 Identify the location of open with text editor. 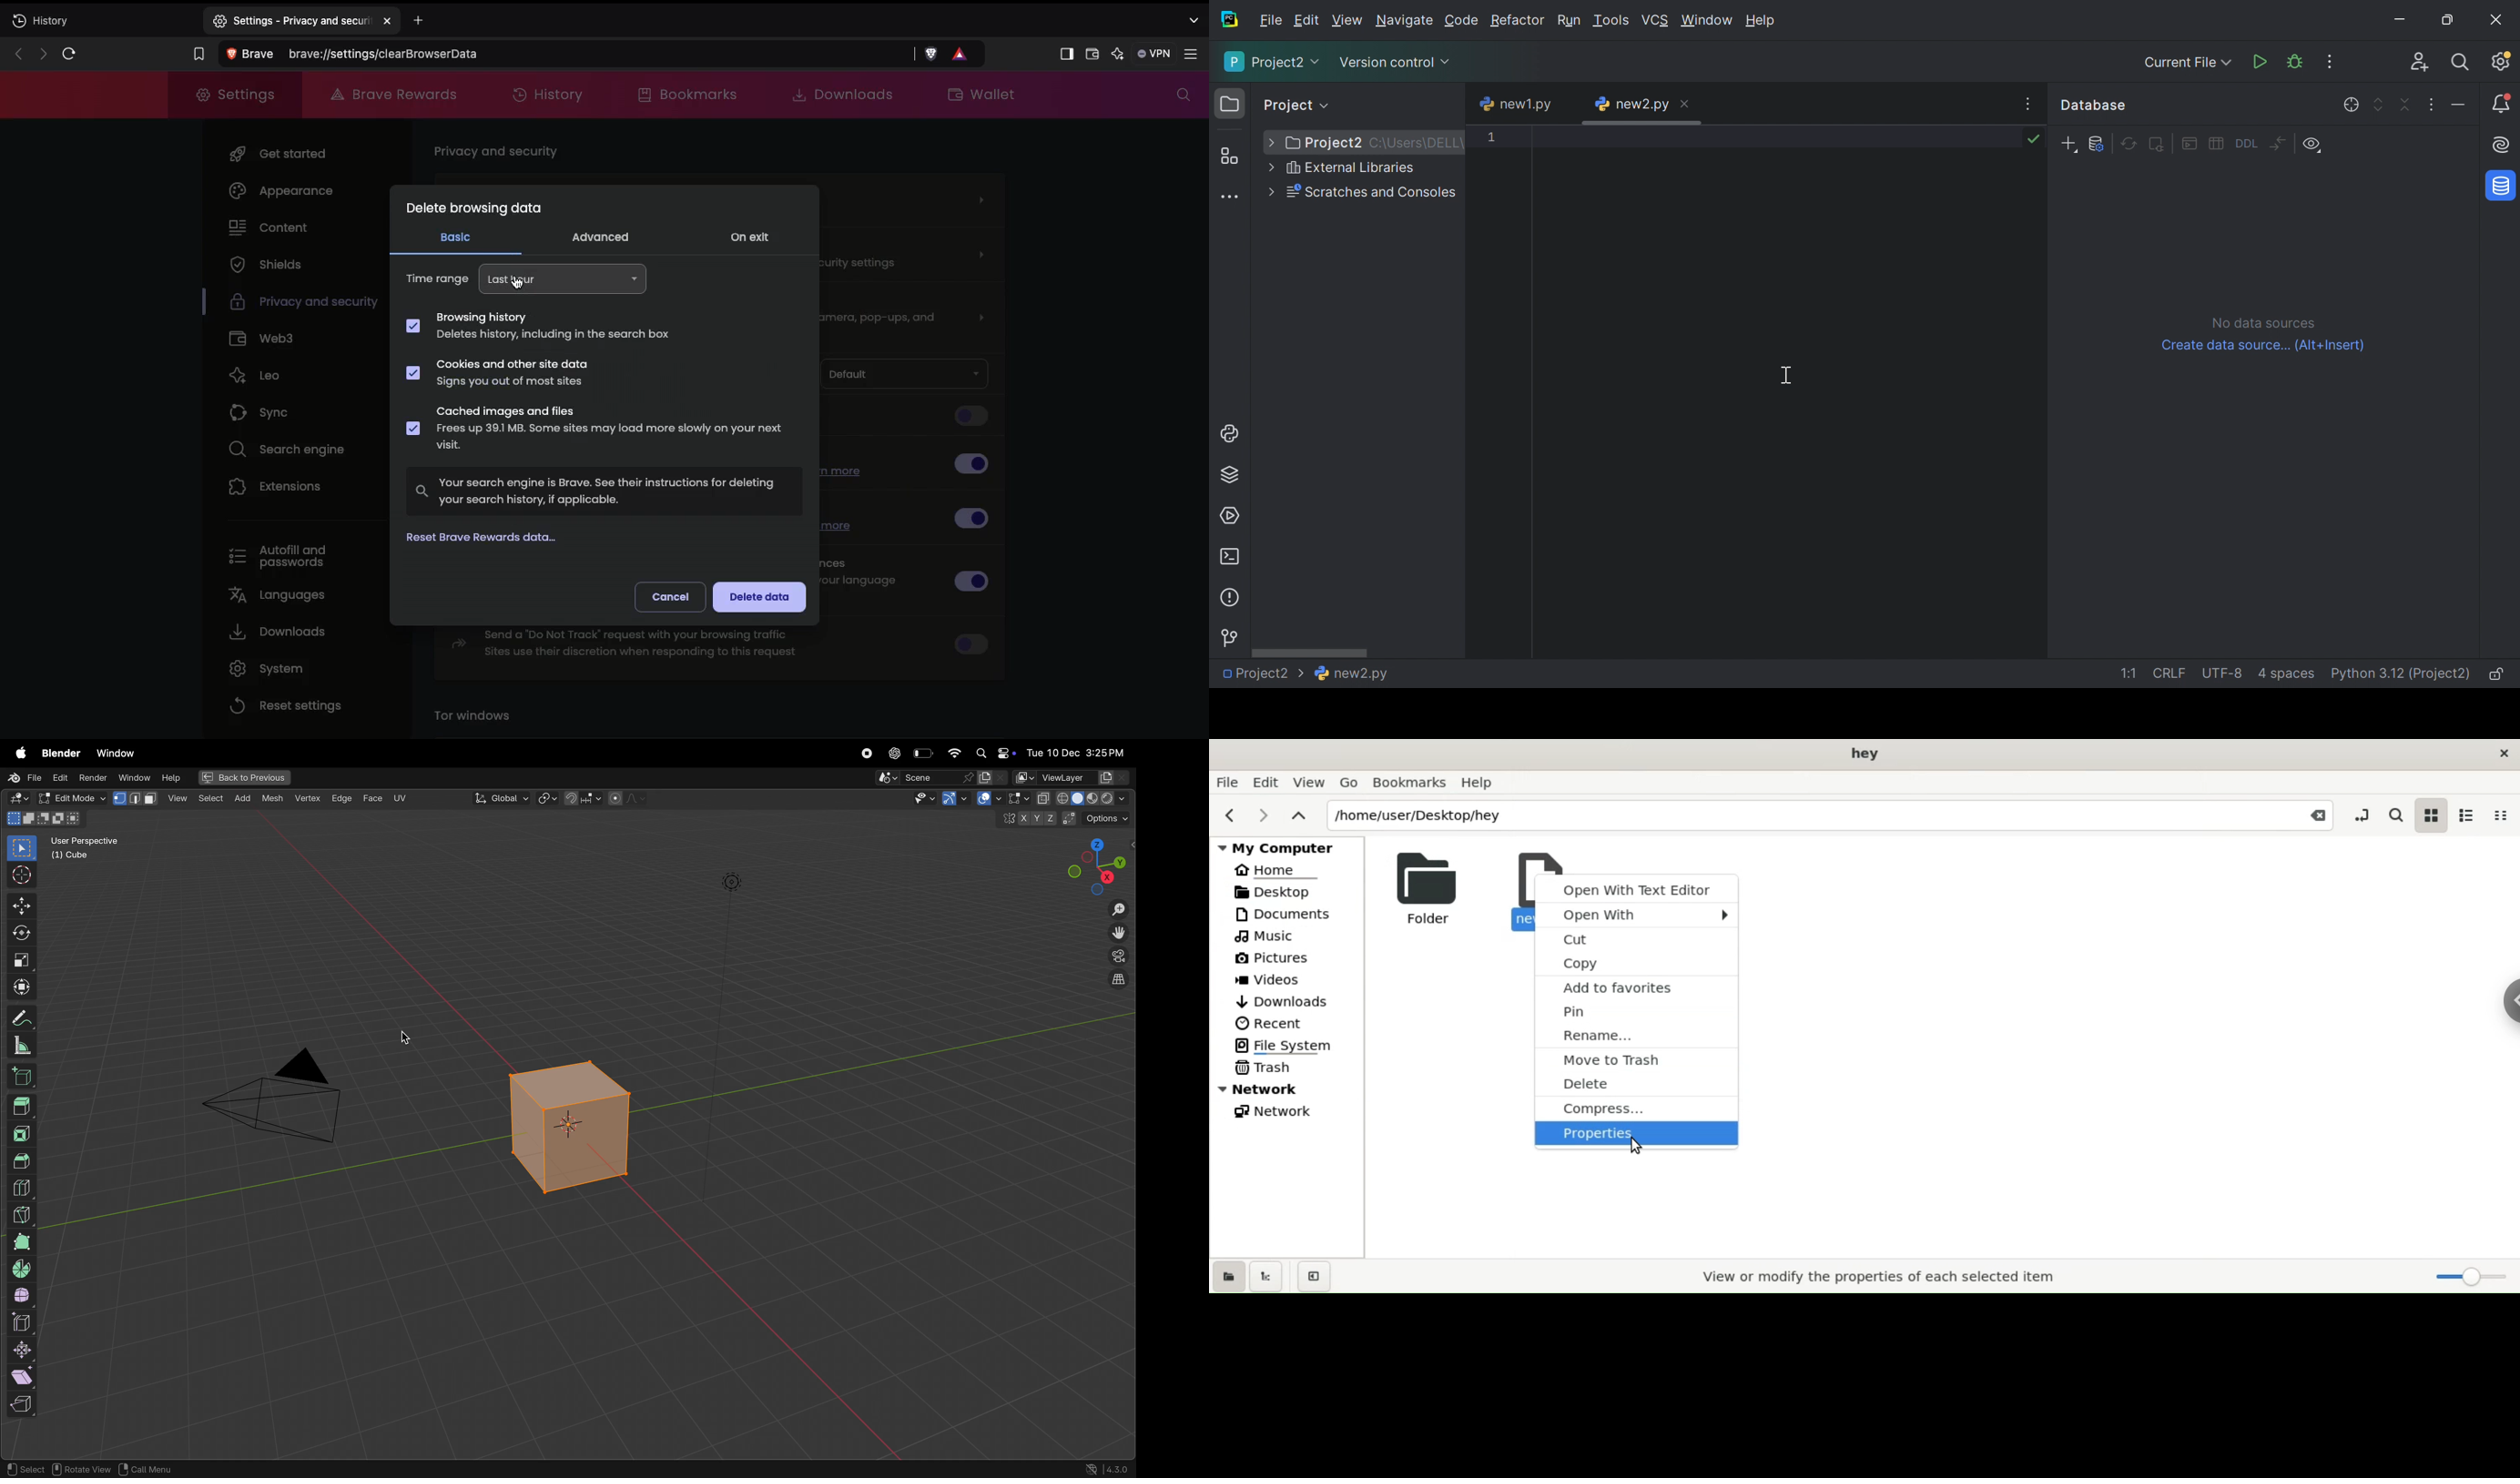
(1637, 888).